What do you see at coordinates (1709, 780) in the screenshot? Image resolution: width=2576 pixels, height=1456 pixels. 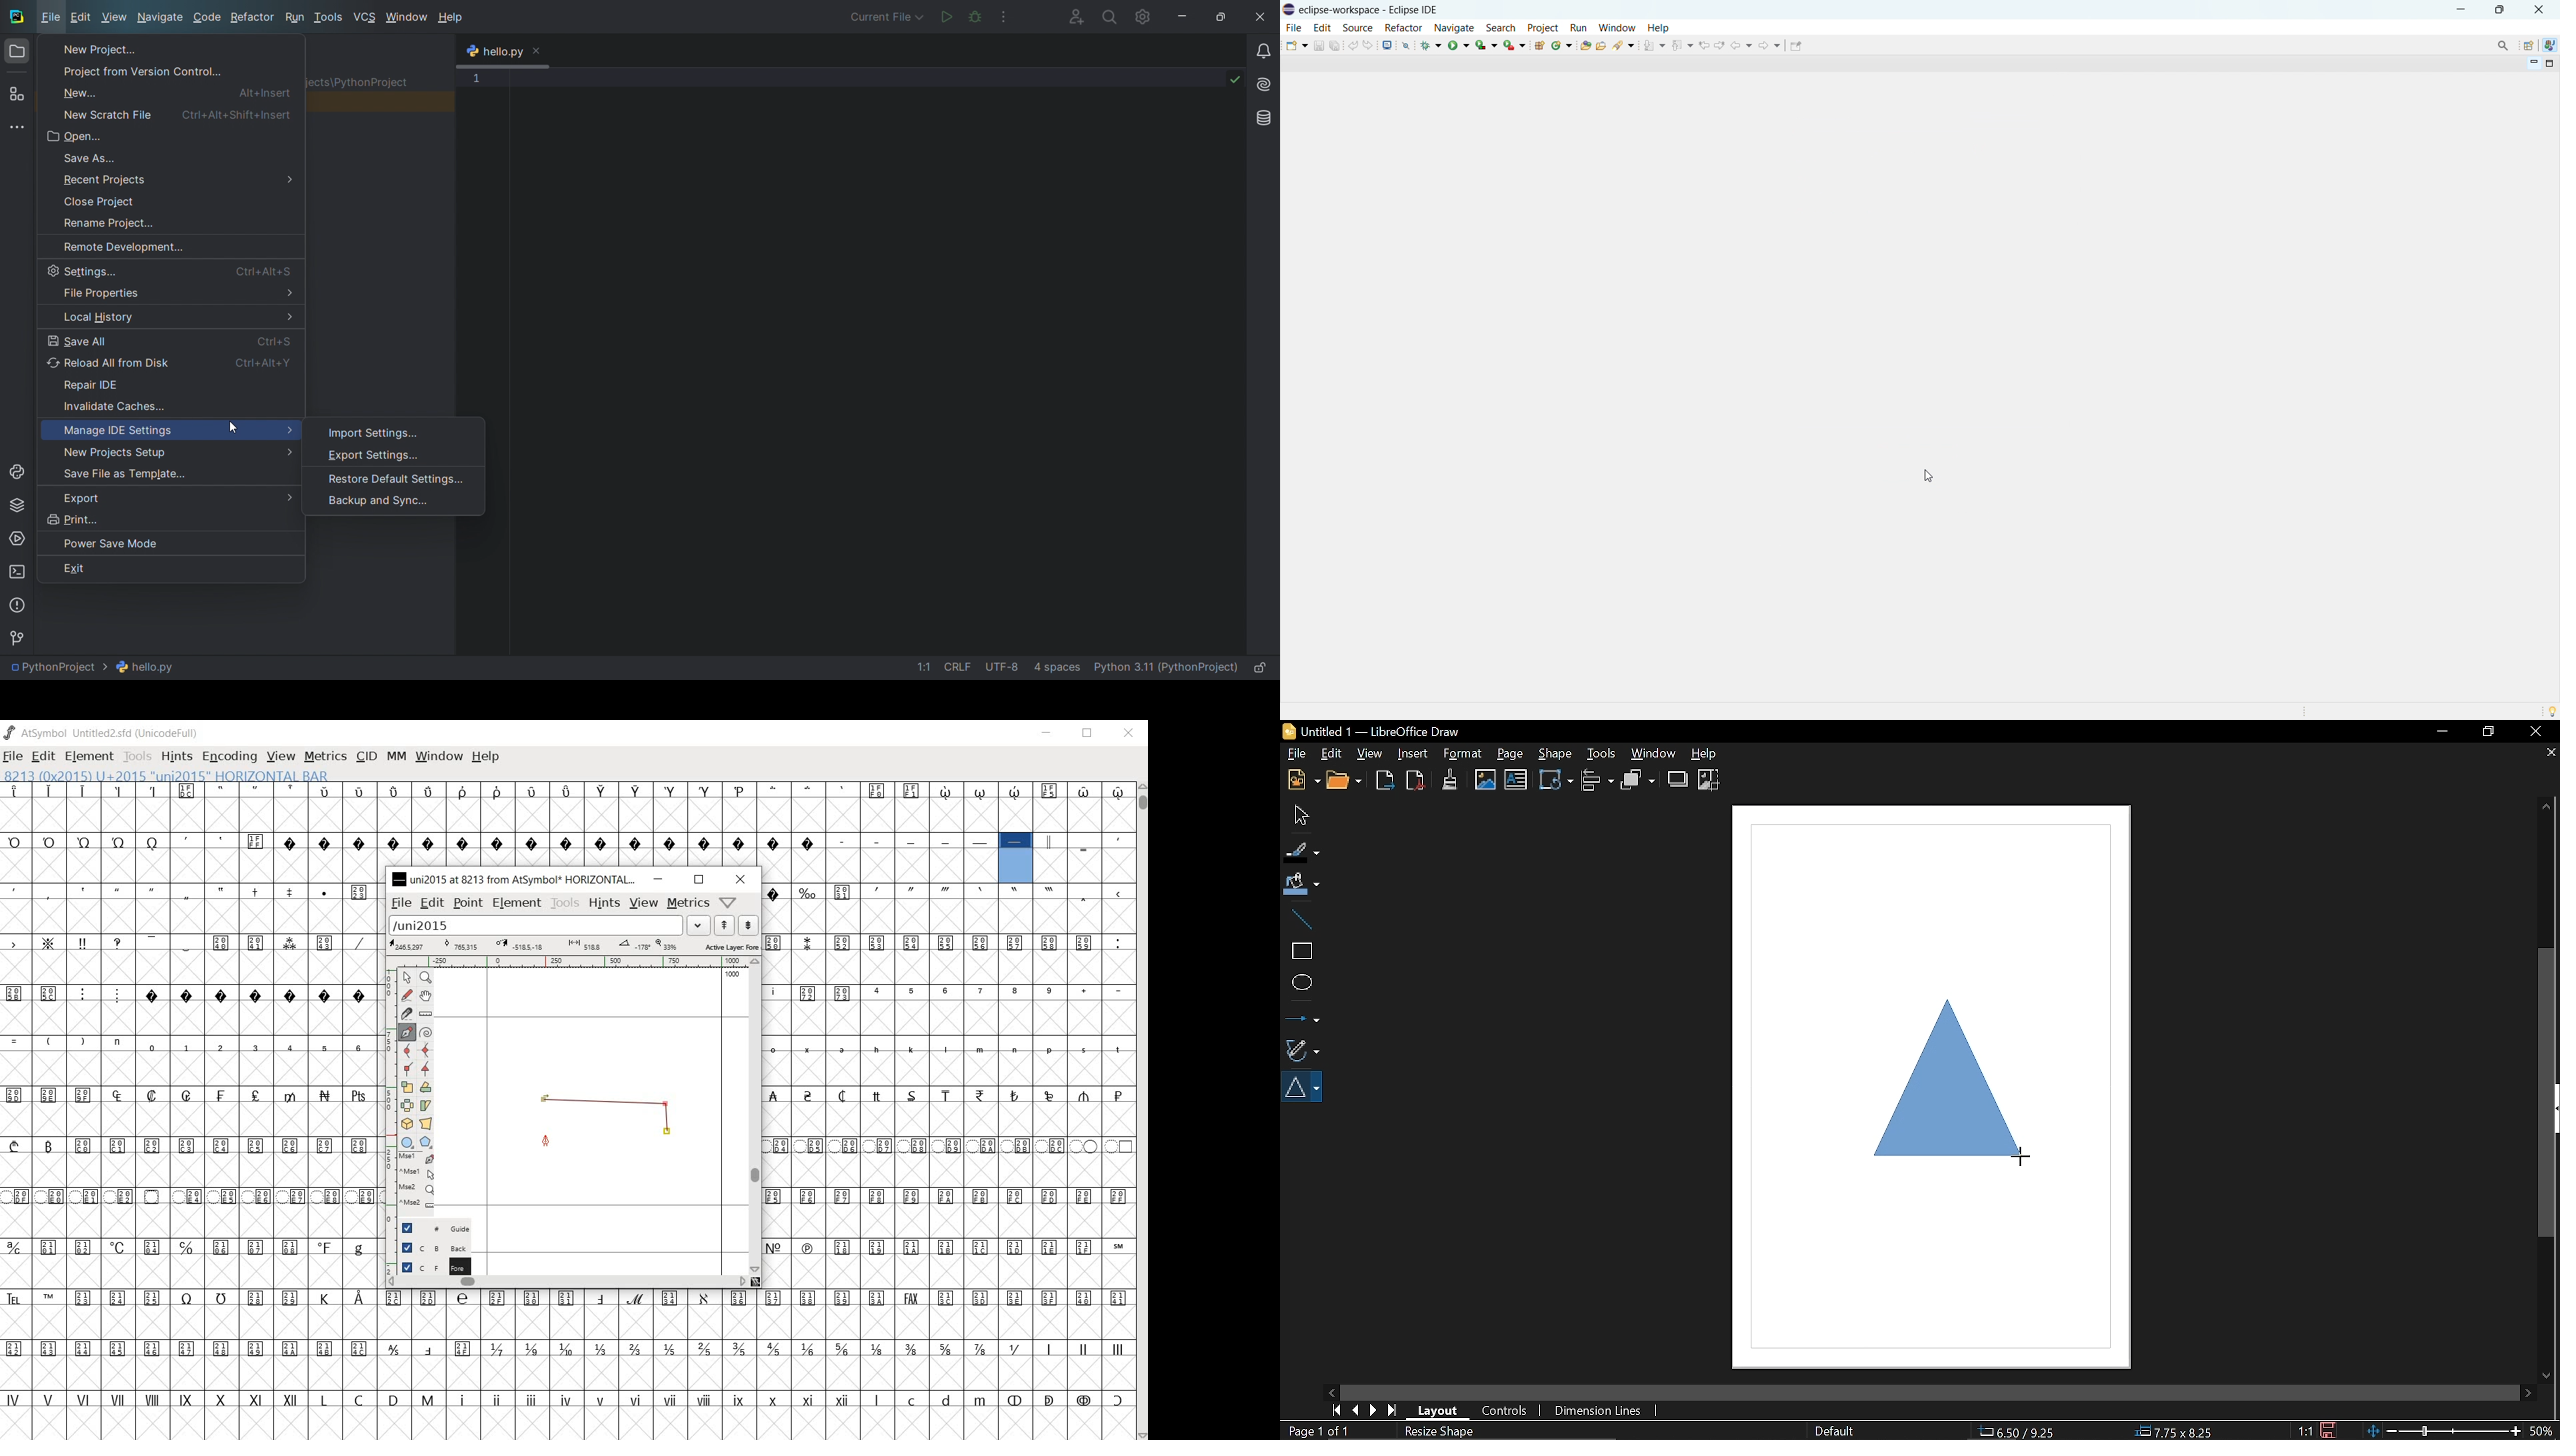 I see `Crop` at bounding box center [1709, 780].